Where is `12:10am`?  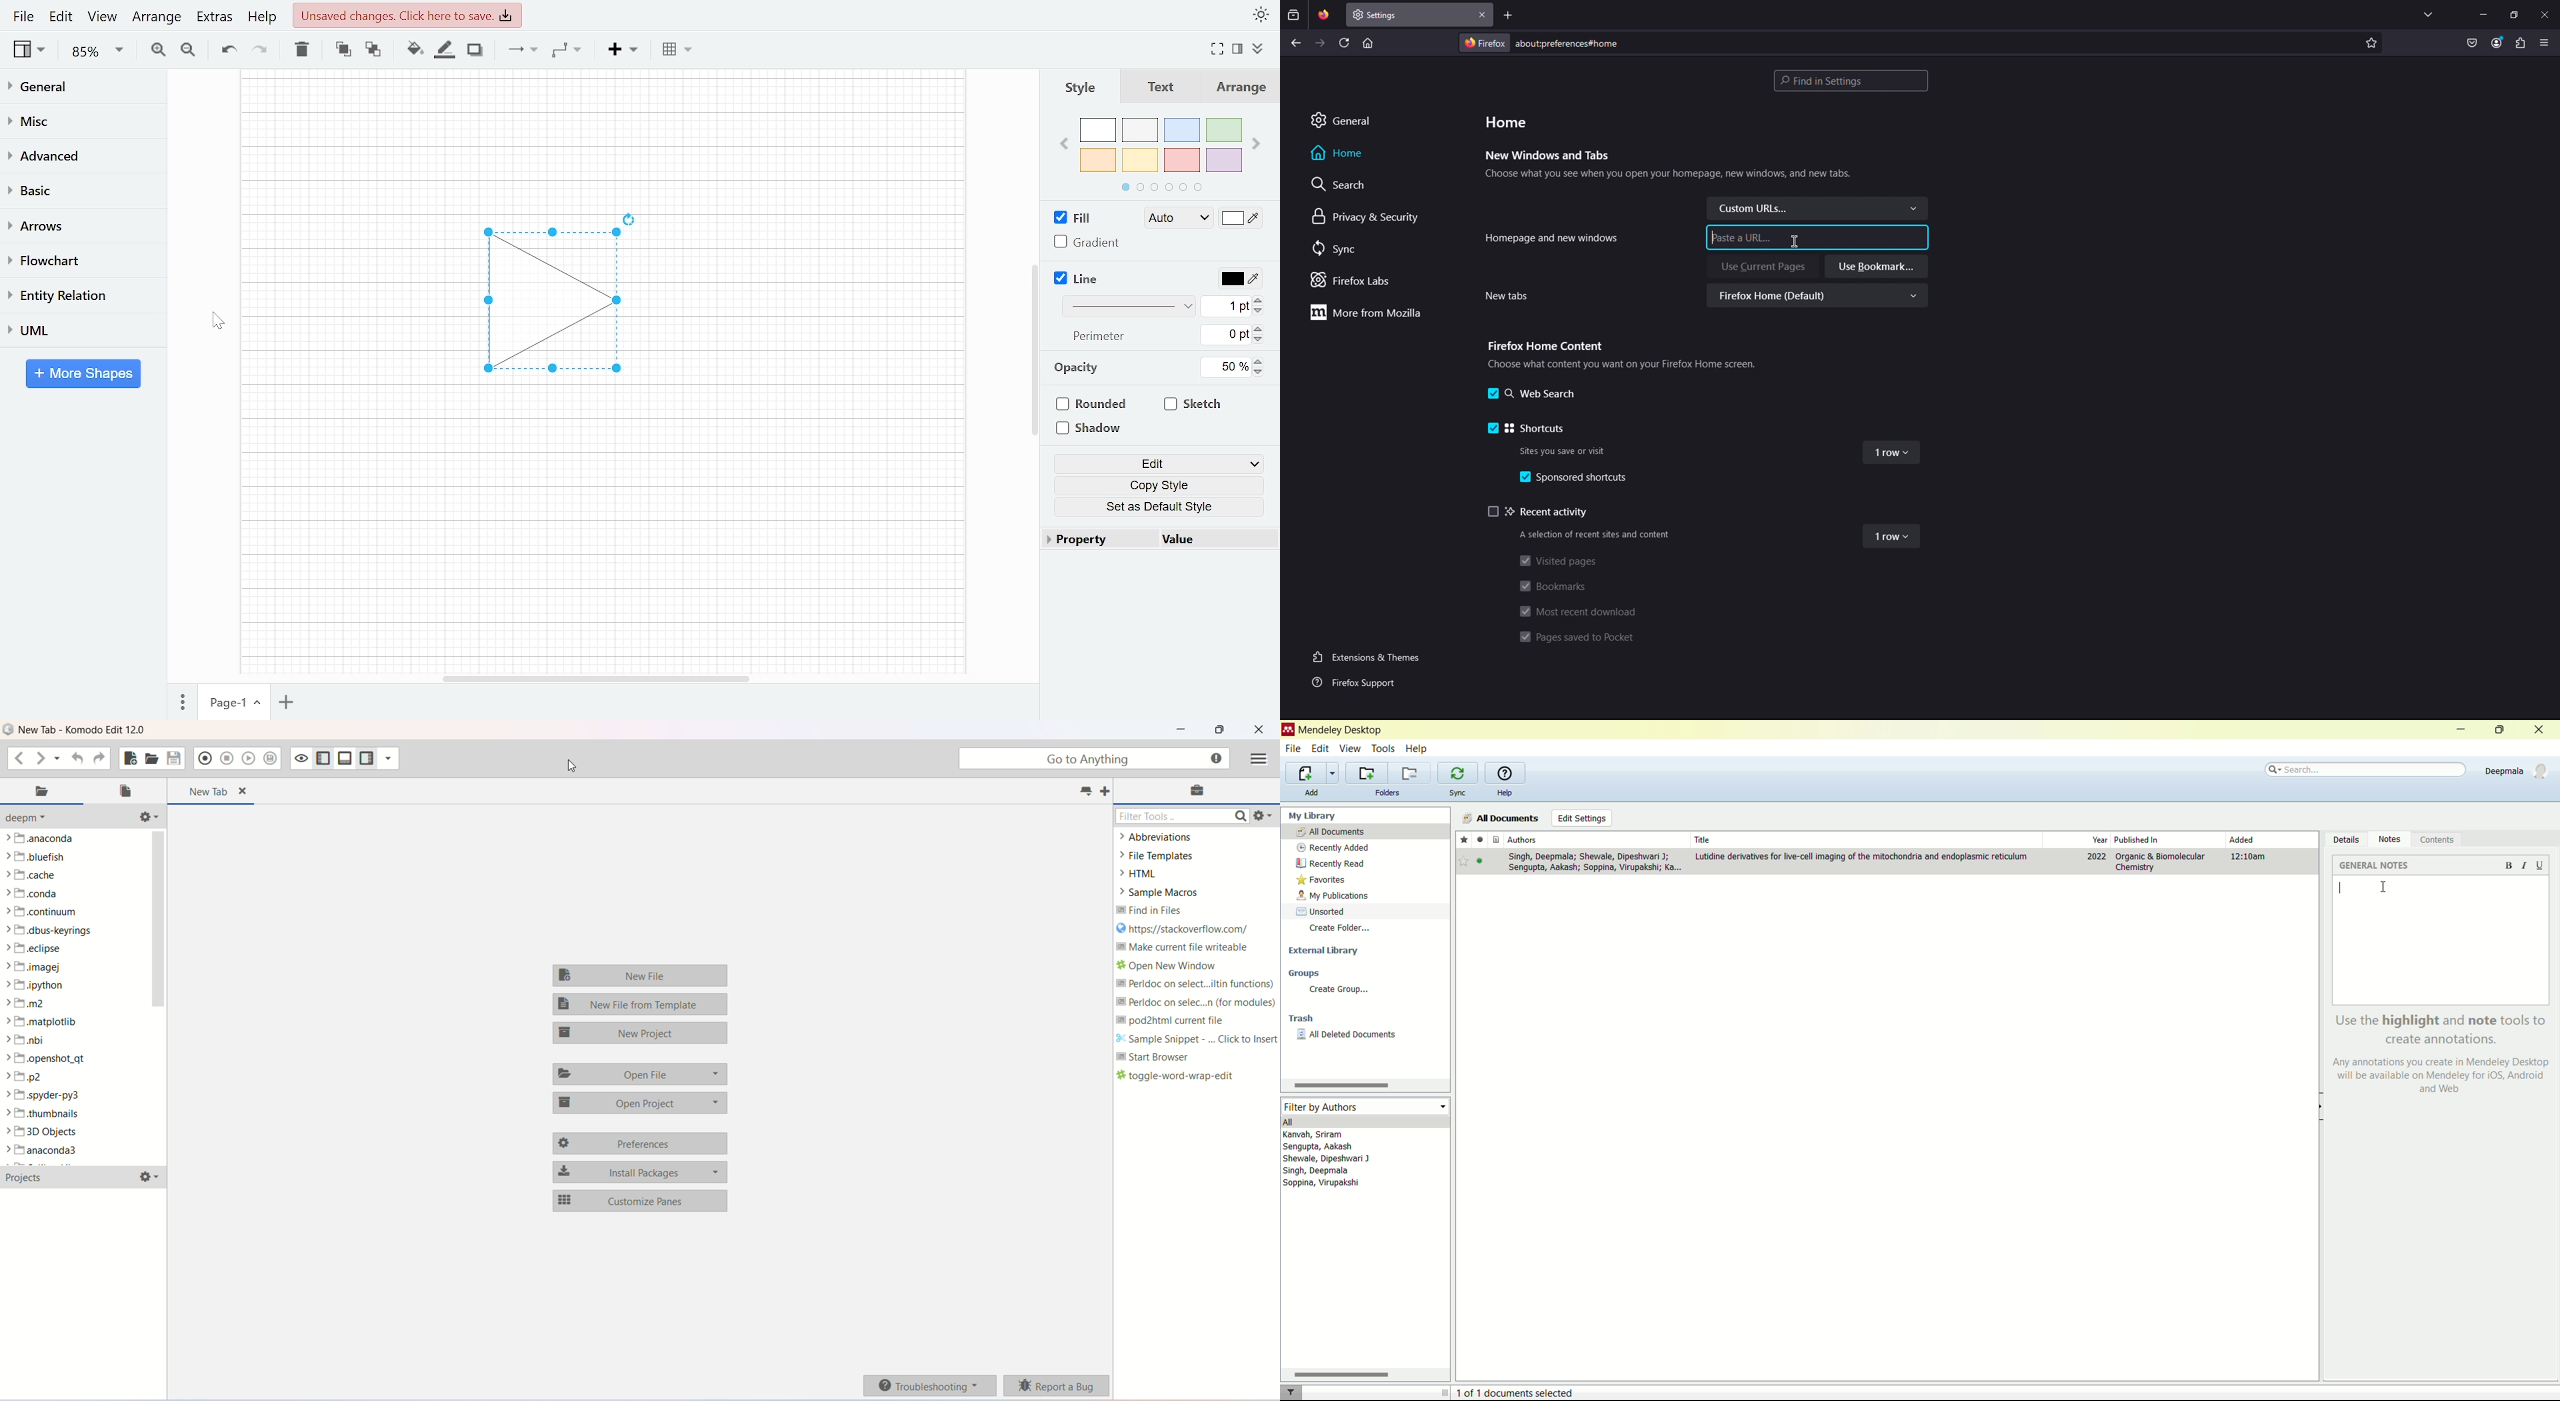 12:10am is located at coordinates (2251, 857).